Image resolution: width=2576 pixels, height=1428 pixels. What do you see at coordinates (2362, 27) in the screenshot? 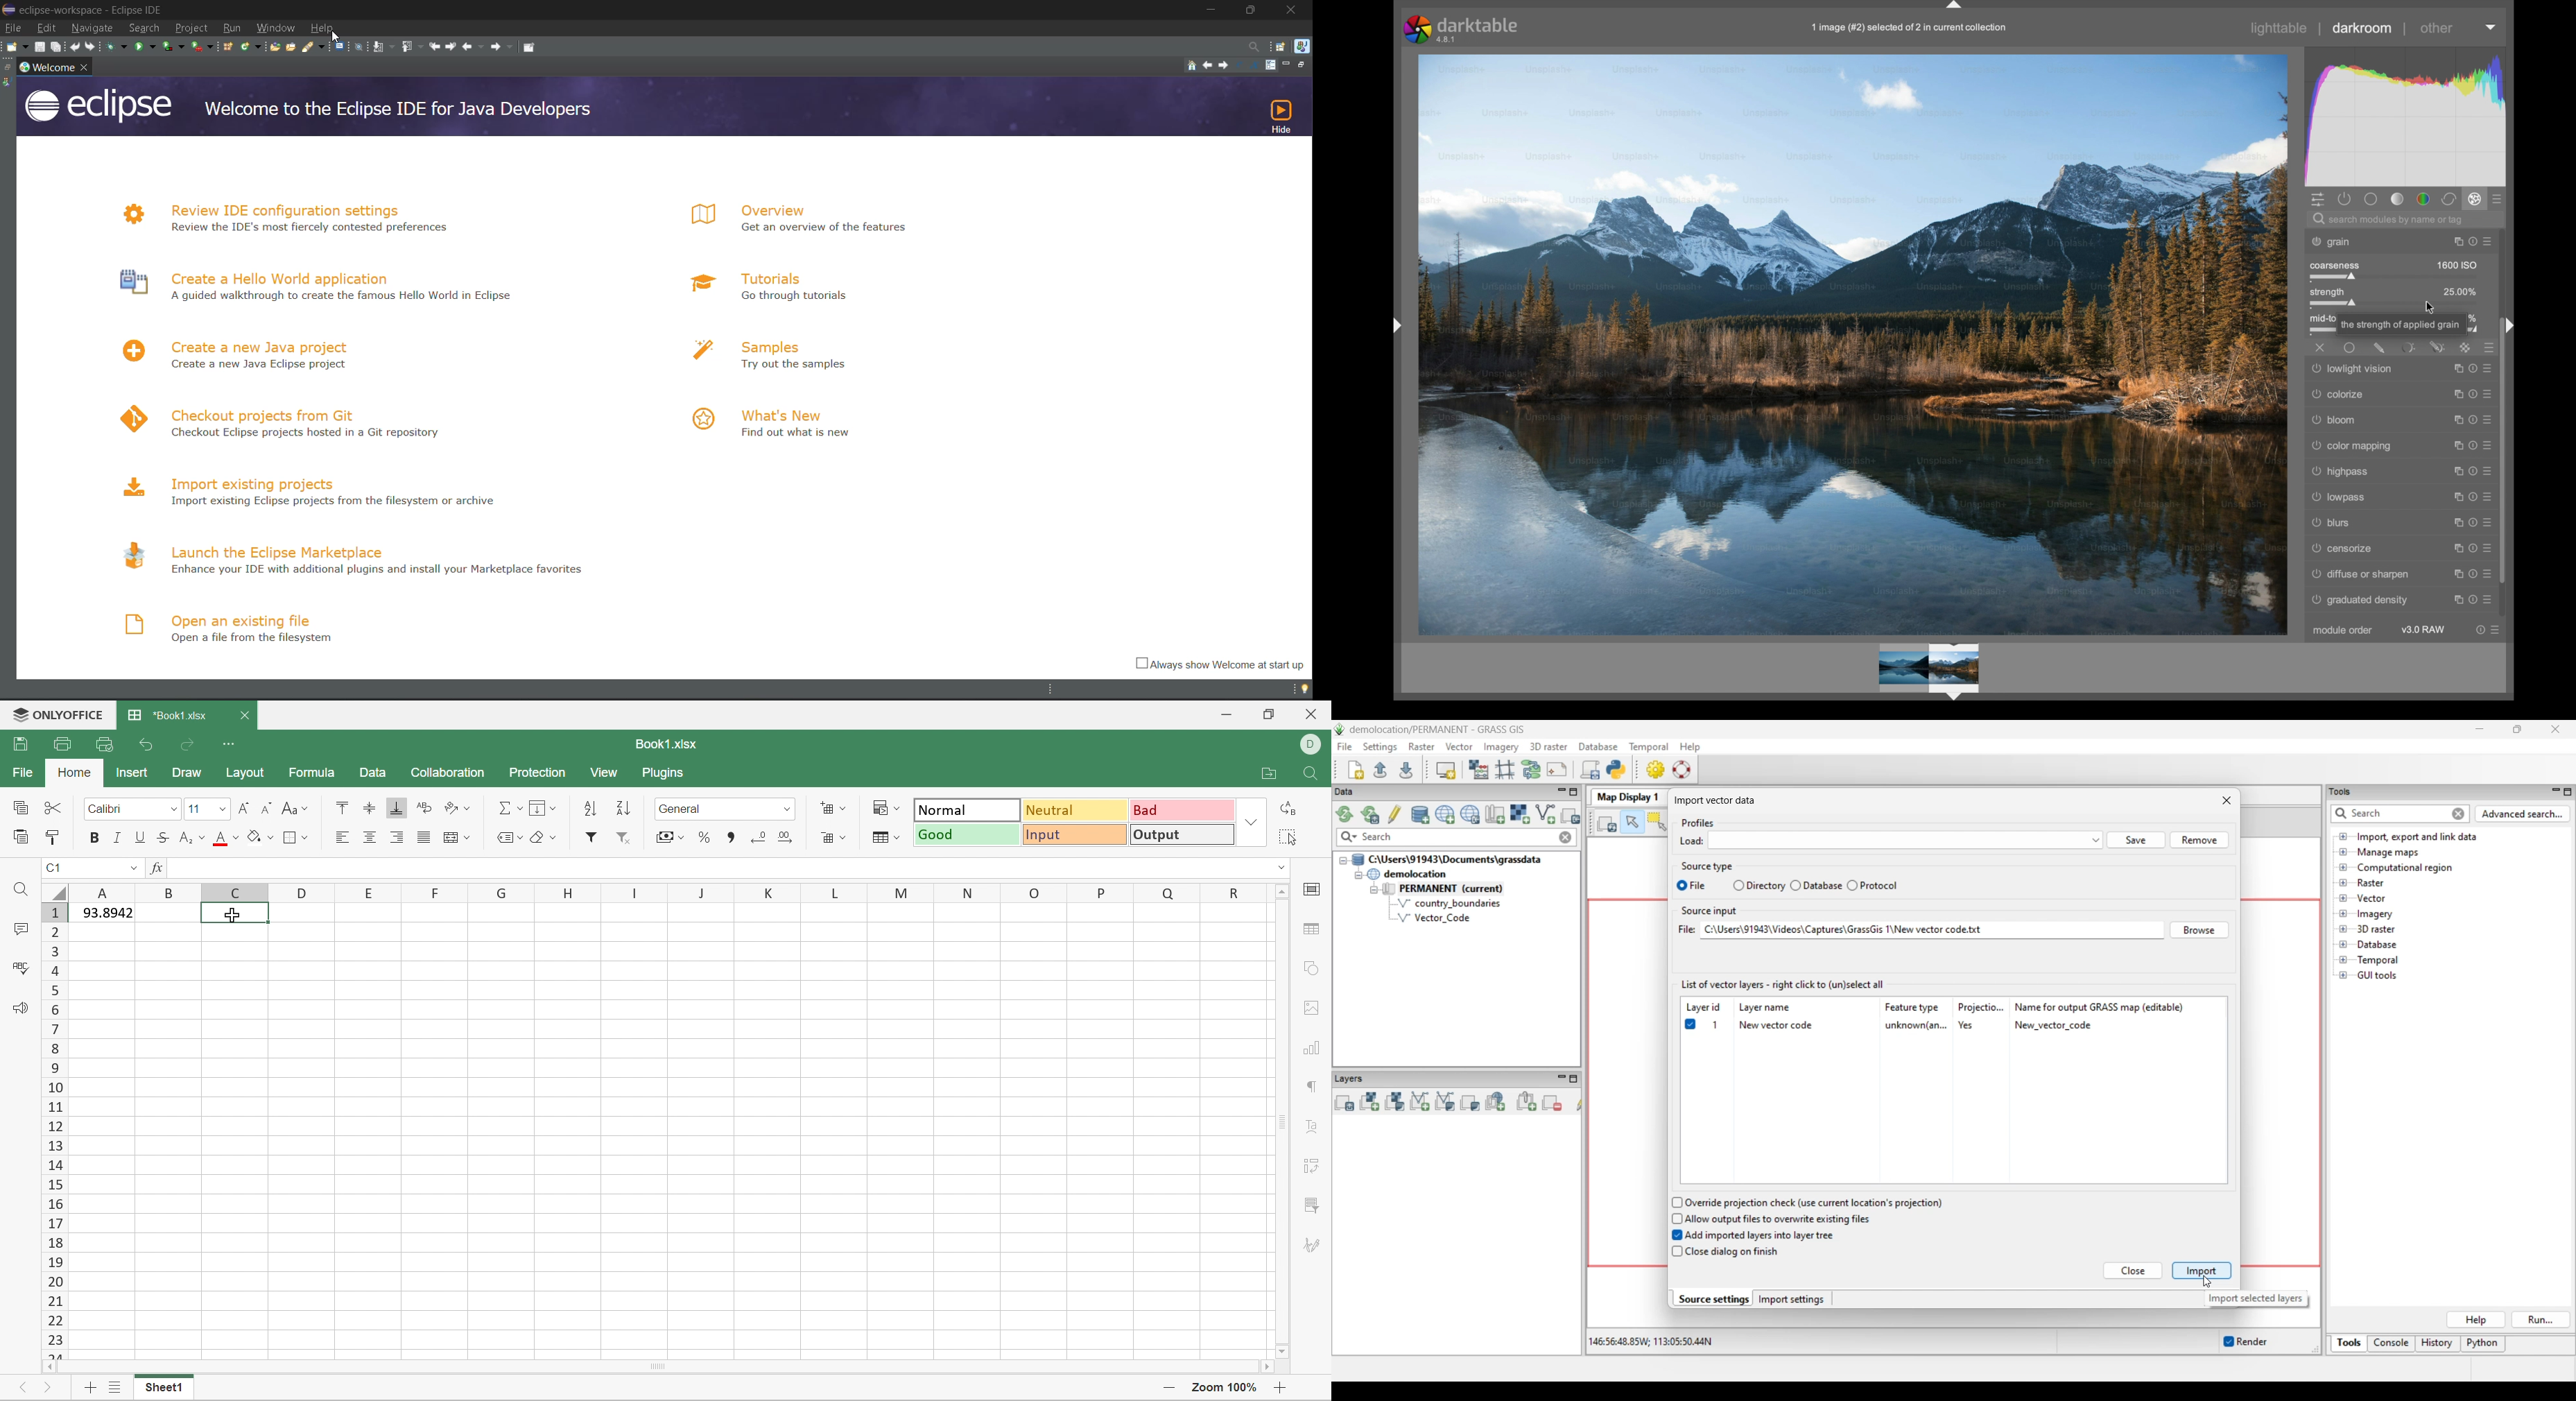
I see `darkroom` at bounding box center [2362, 27].